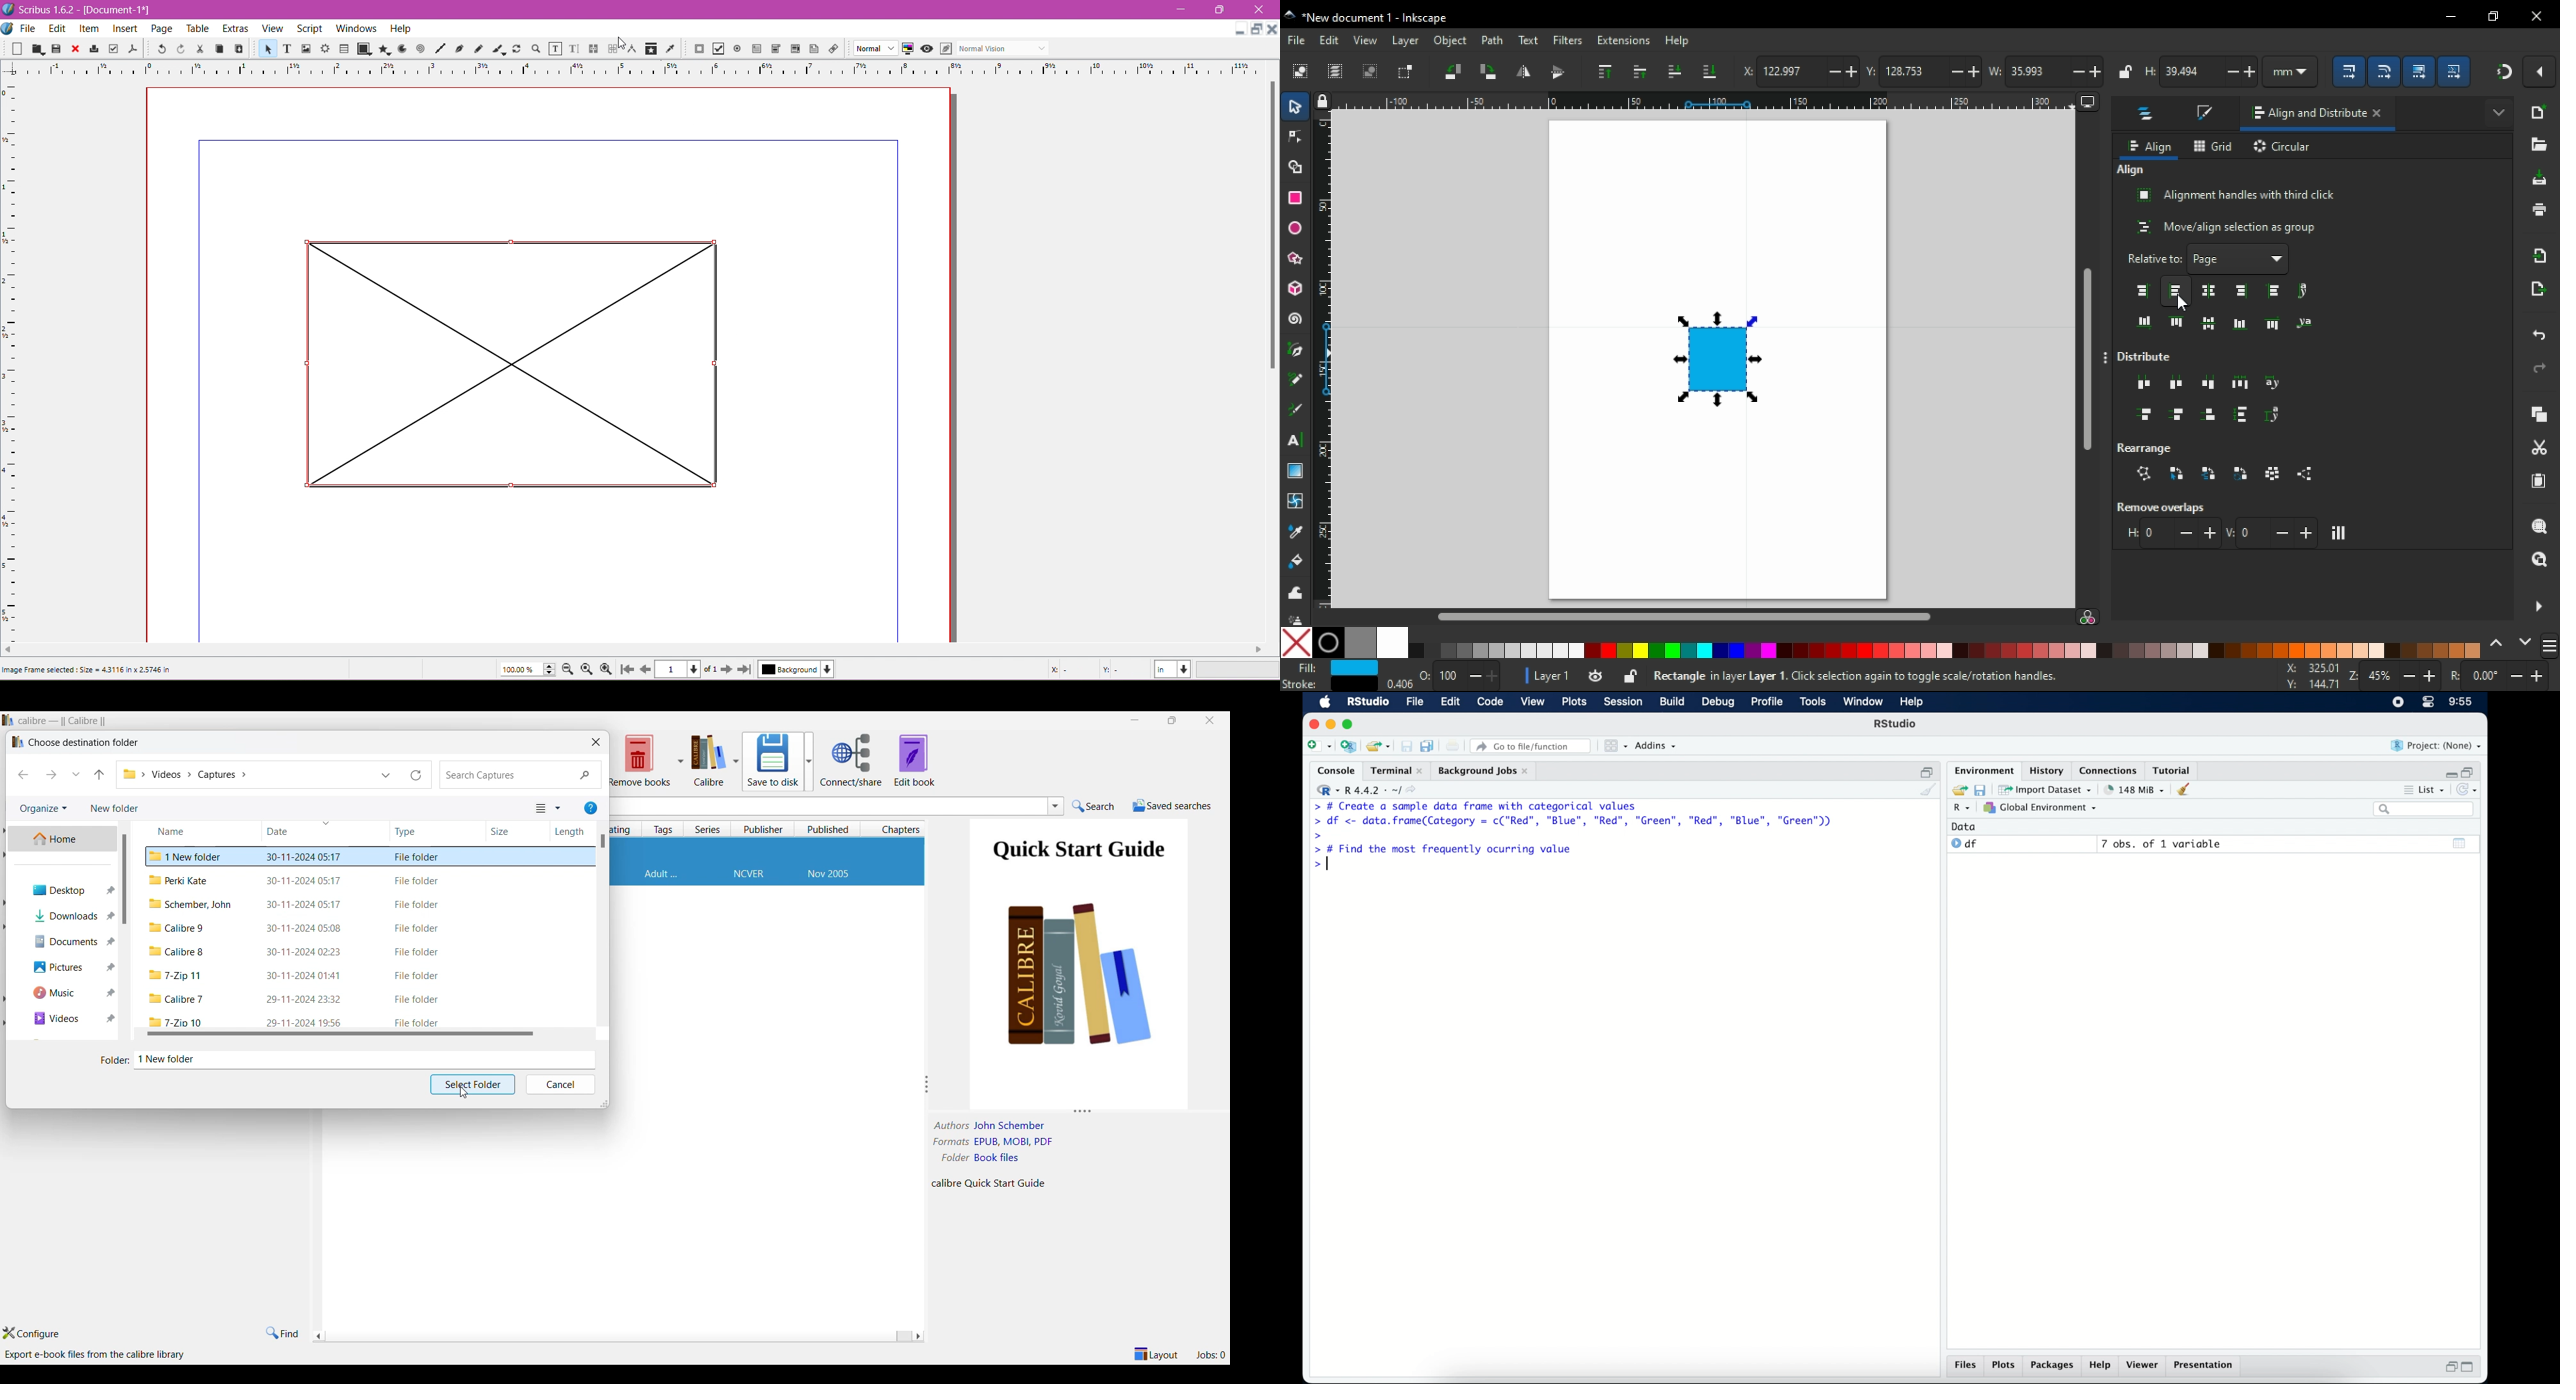 The width and height of the screenshot is (2576, 1400). I want to click on minimize, so click(2448, 17).